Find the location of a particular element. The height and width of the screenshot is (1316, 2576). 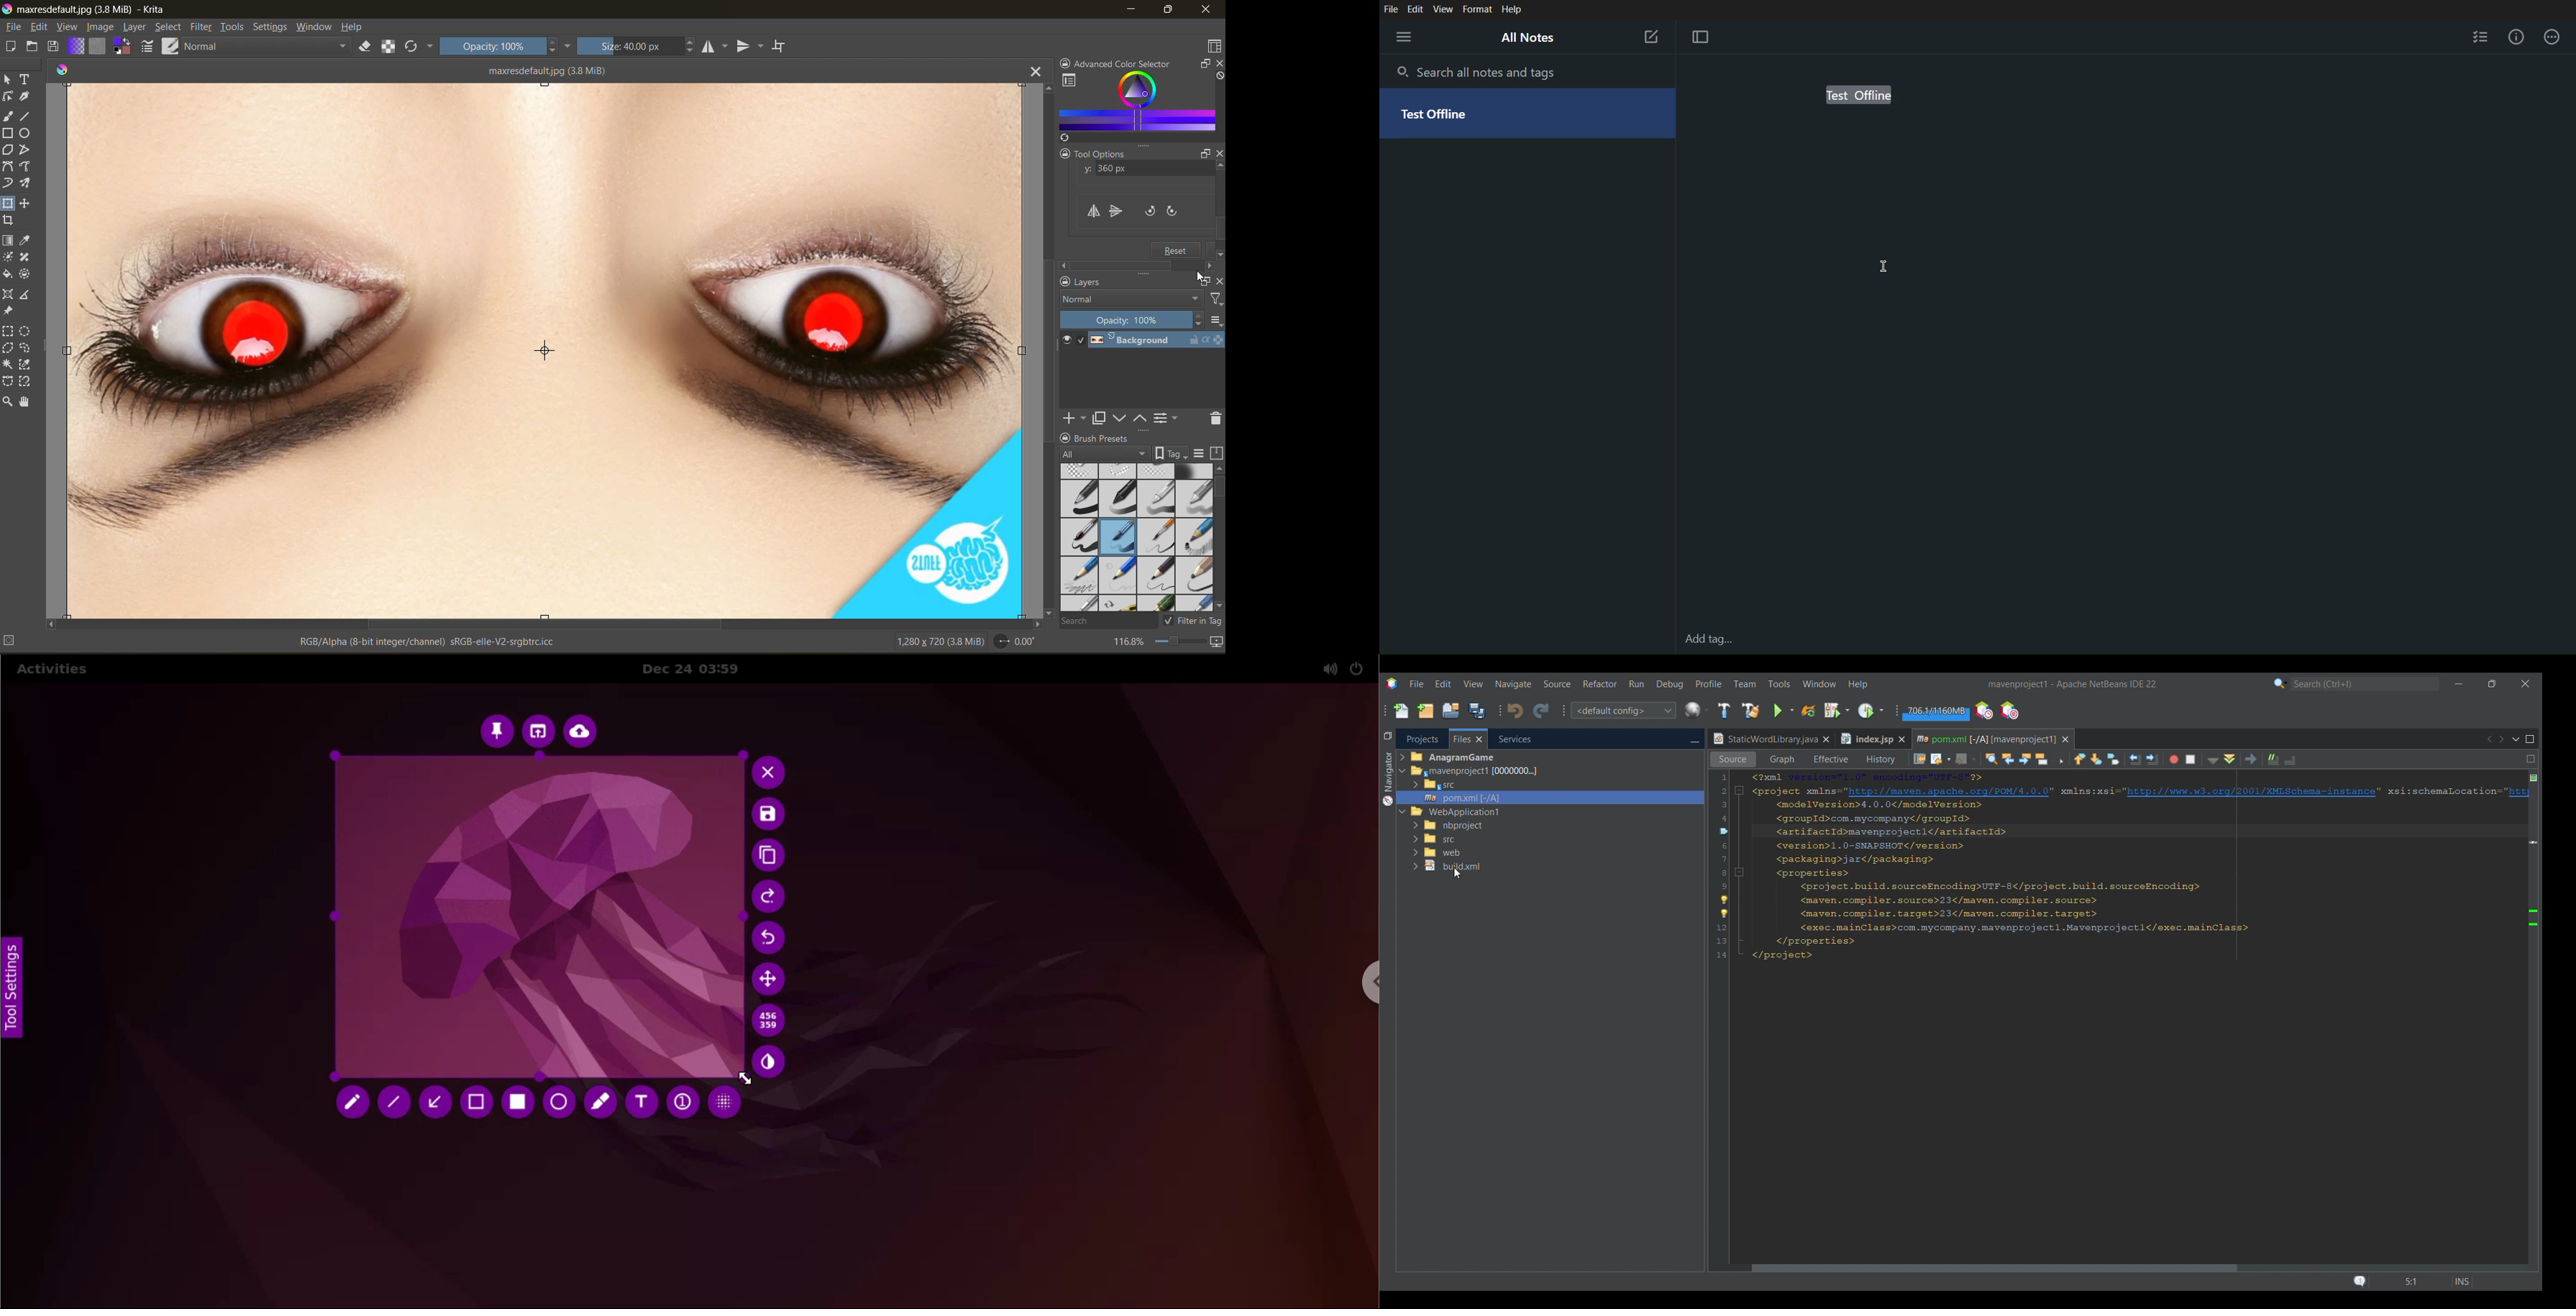

vertical scroll bar is located at coordinates (1218, 212).